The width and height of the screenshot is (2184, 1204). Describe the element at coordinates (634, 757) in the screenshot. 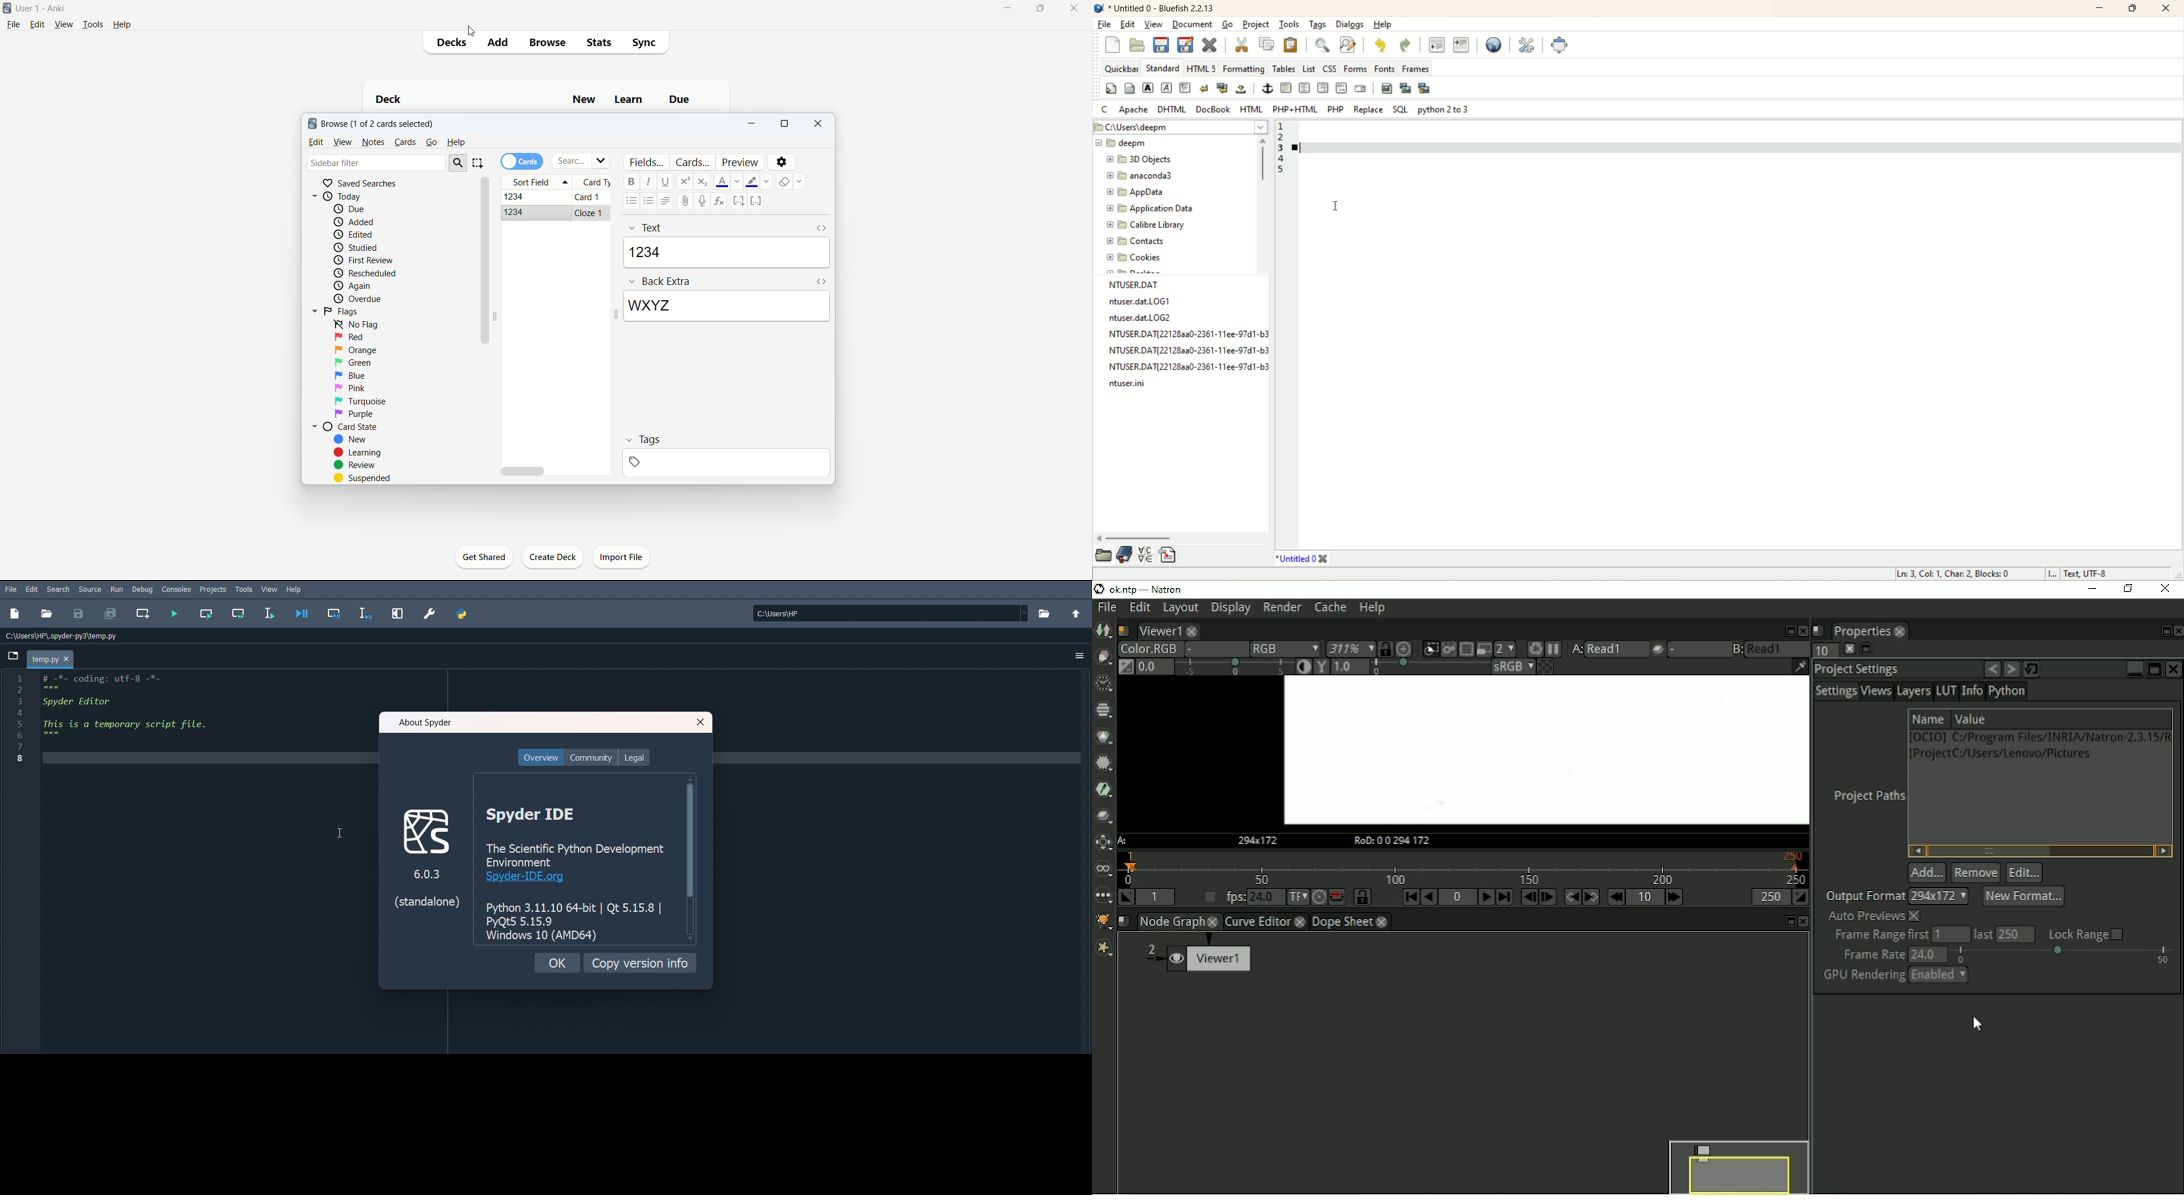

I see `Legal` at that location.